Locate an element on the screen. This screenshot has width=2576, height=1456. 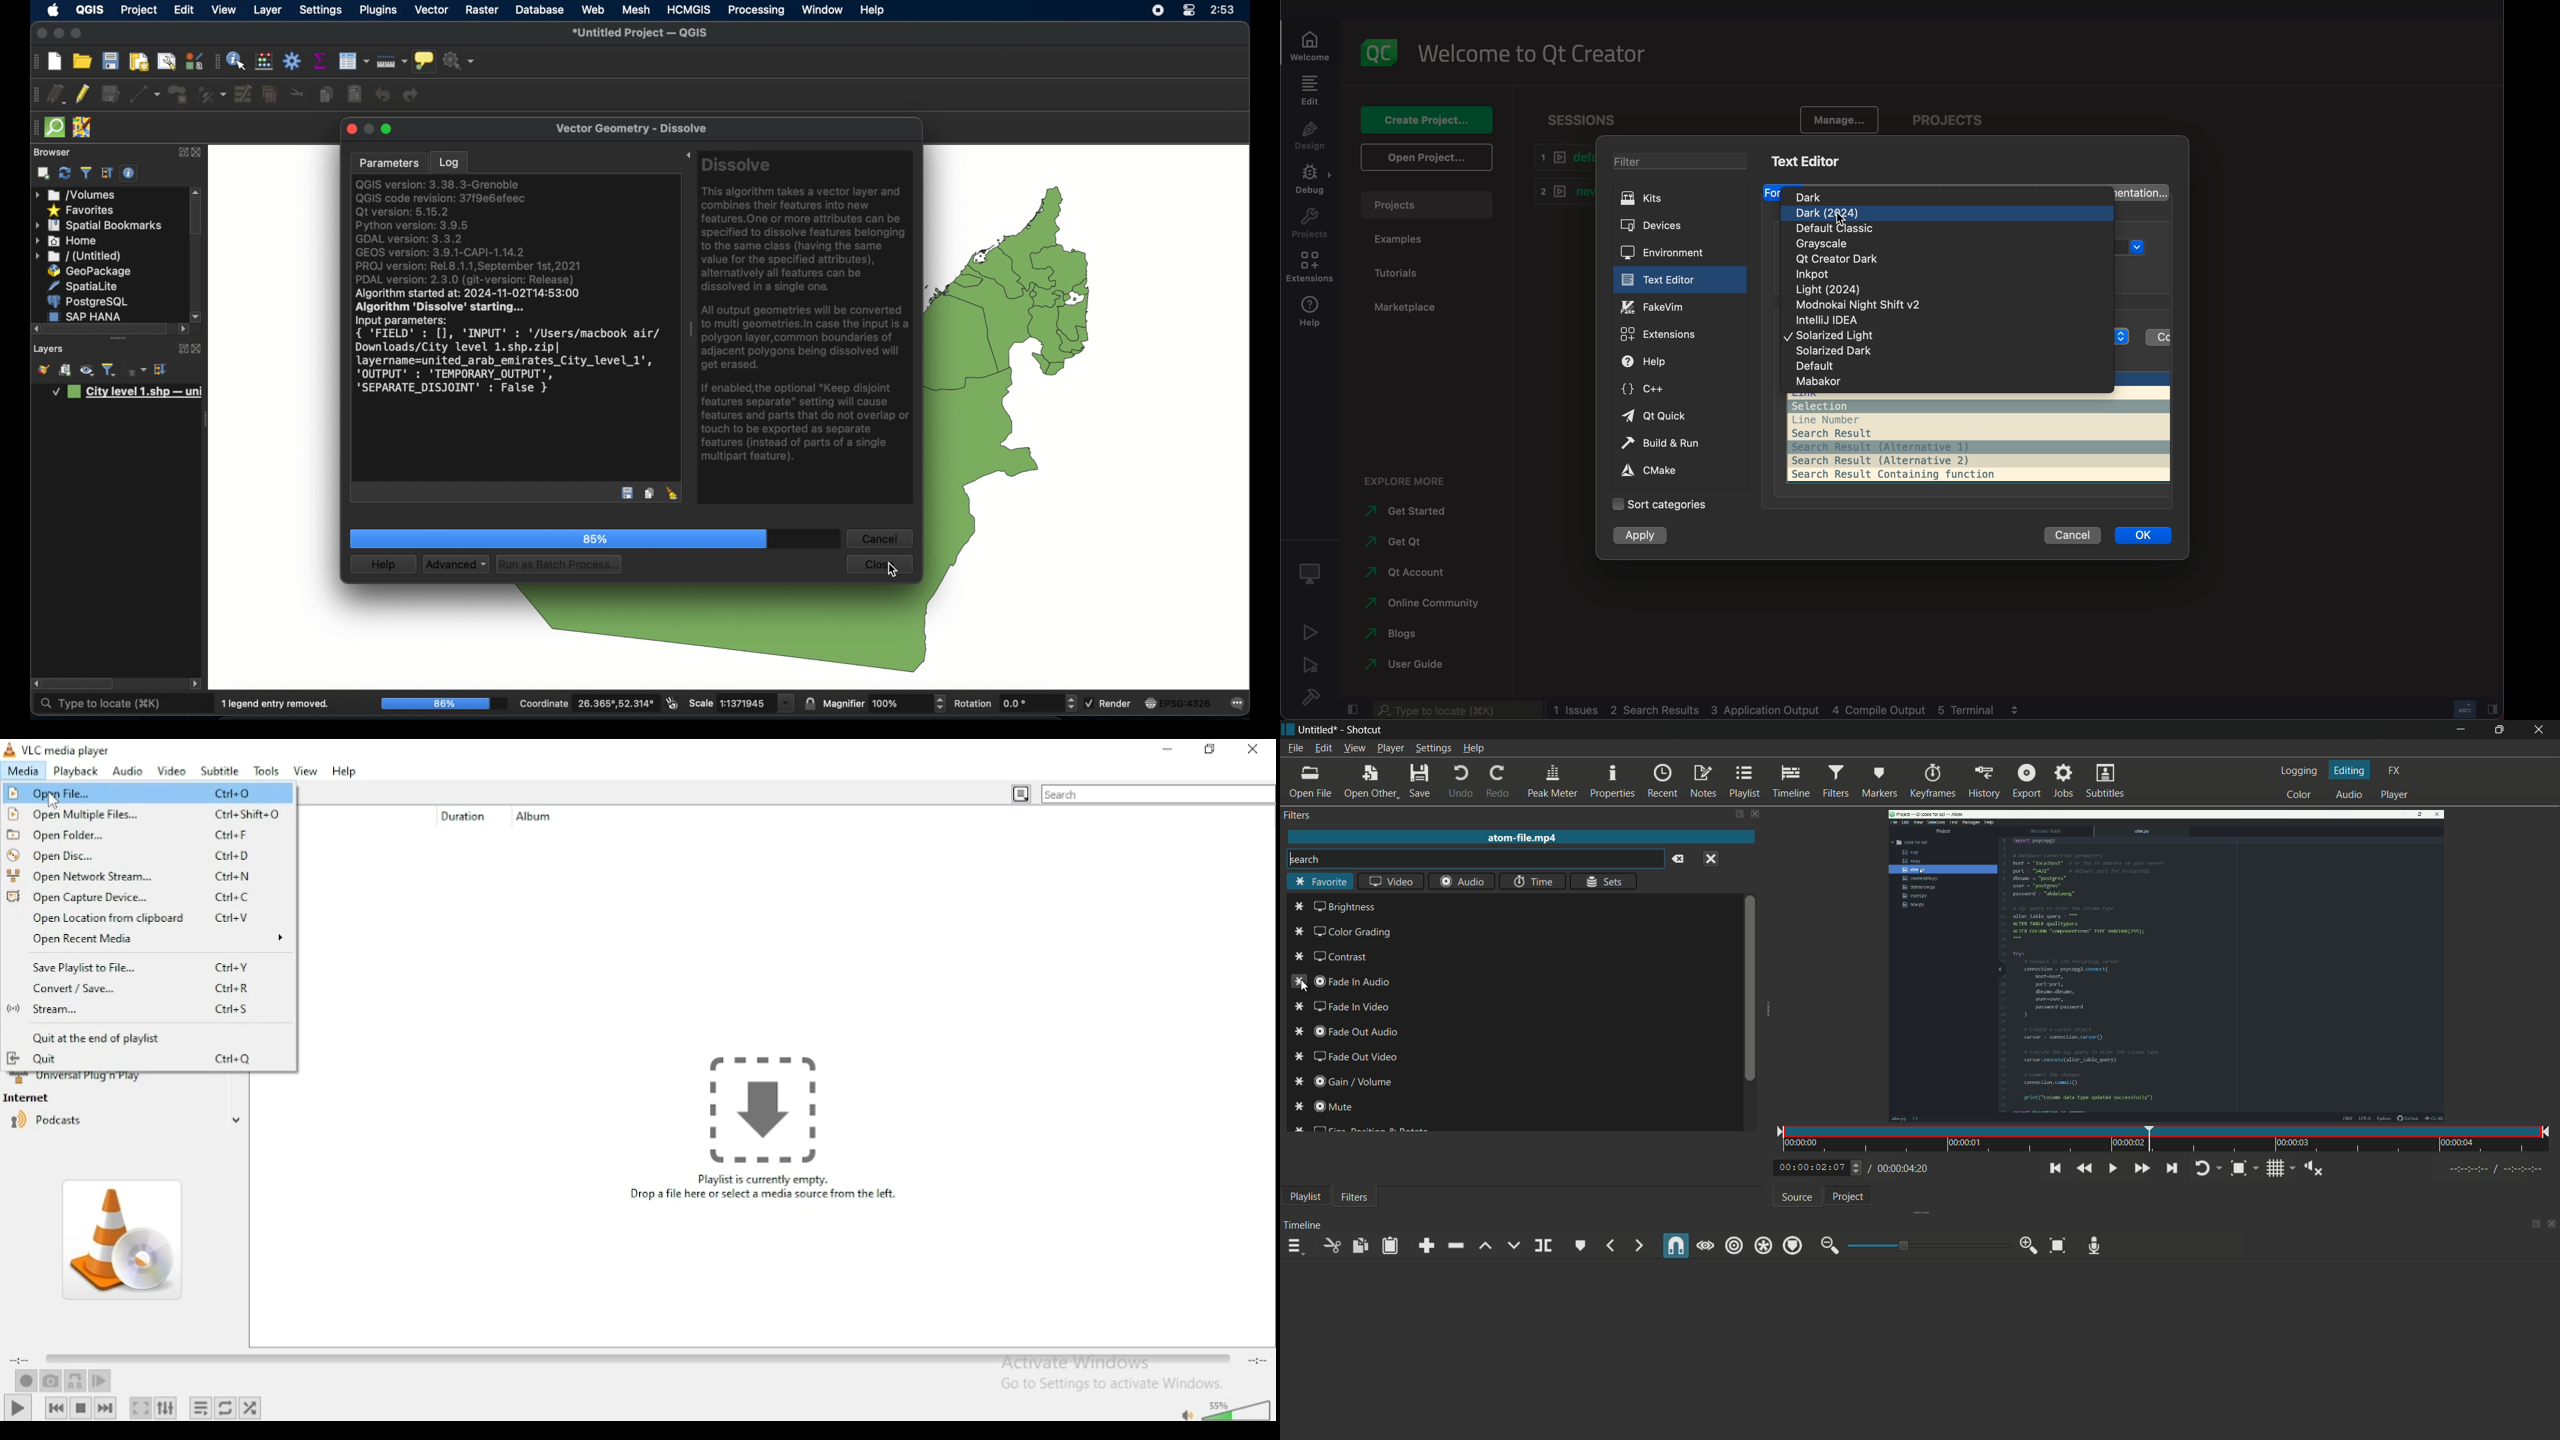
current time is located at coordinates (1811, 1166).